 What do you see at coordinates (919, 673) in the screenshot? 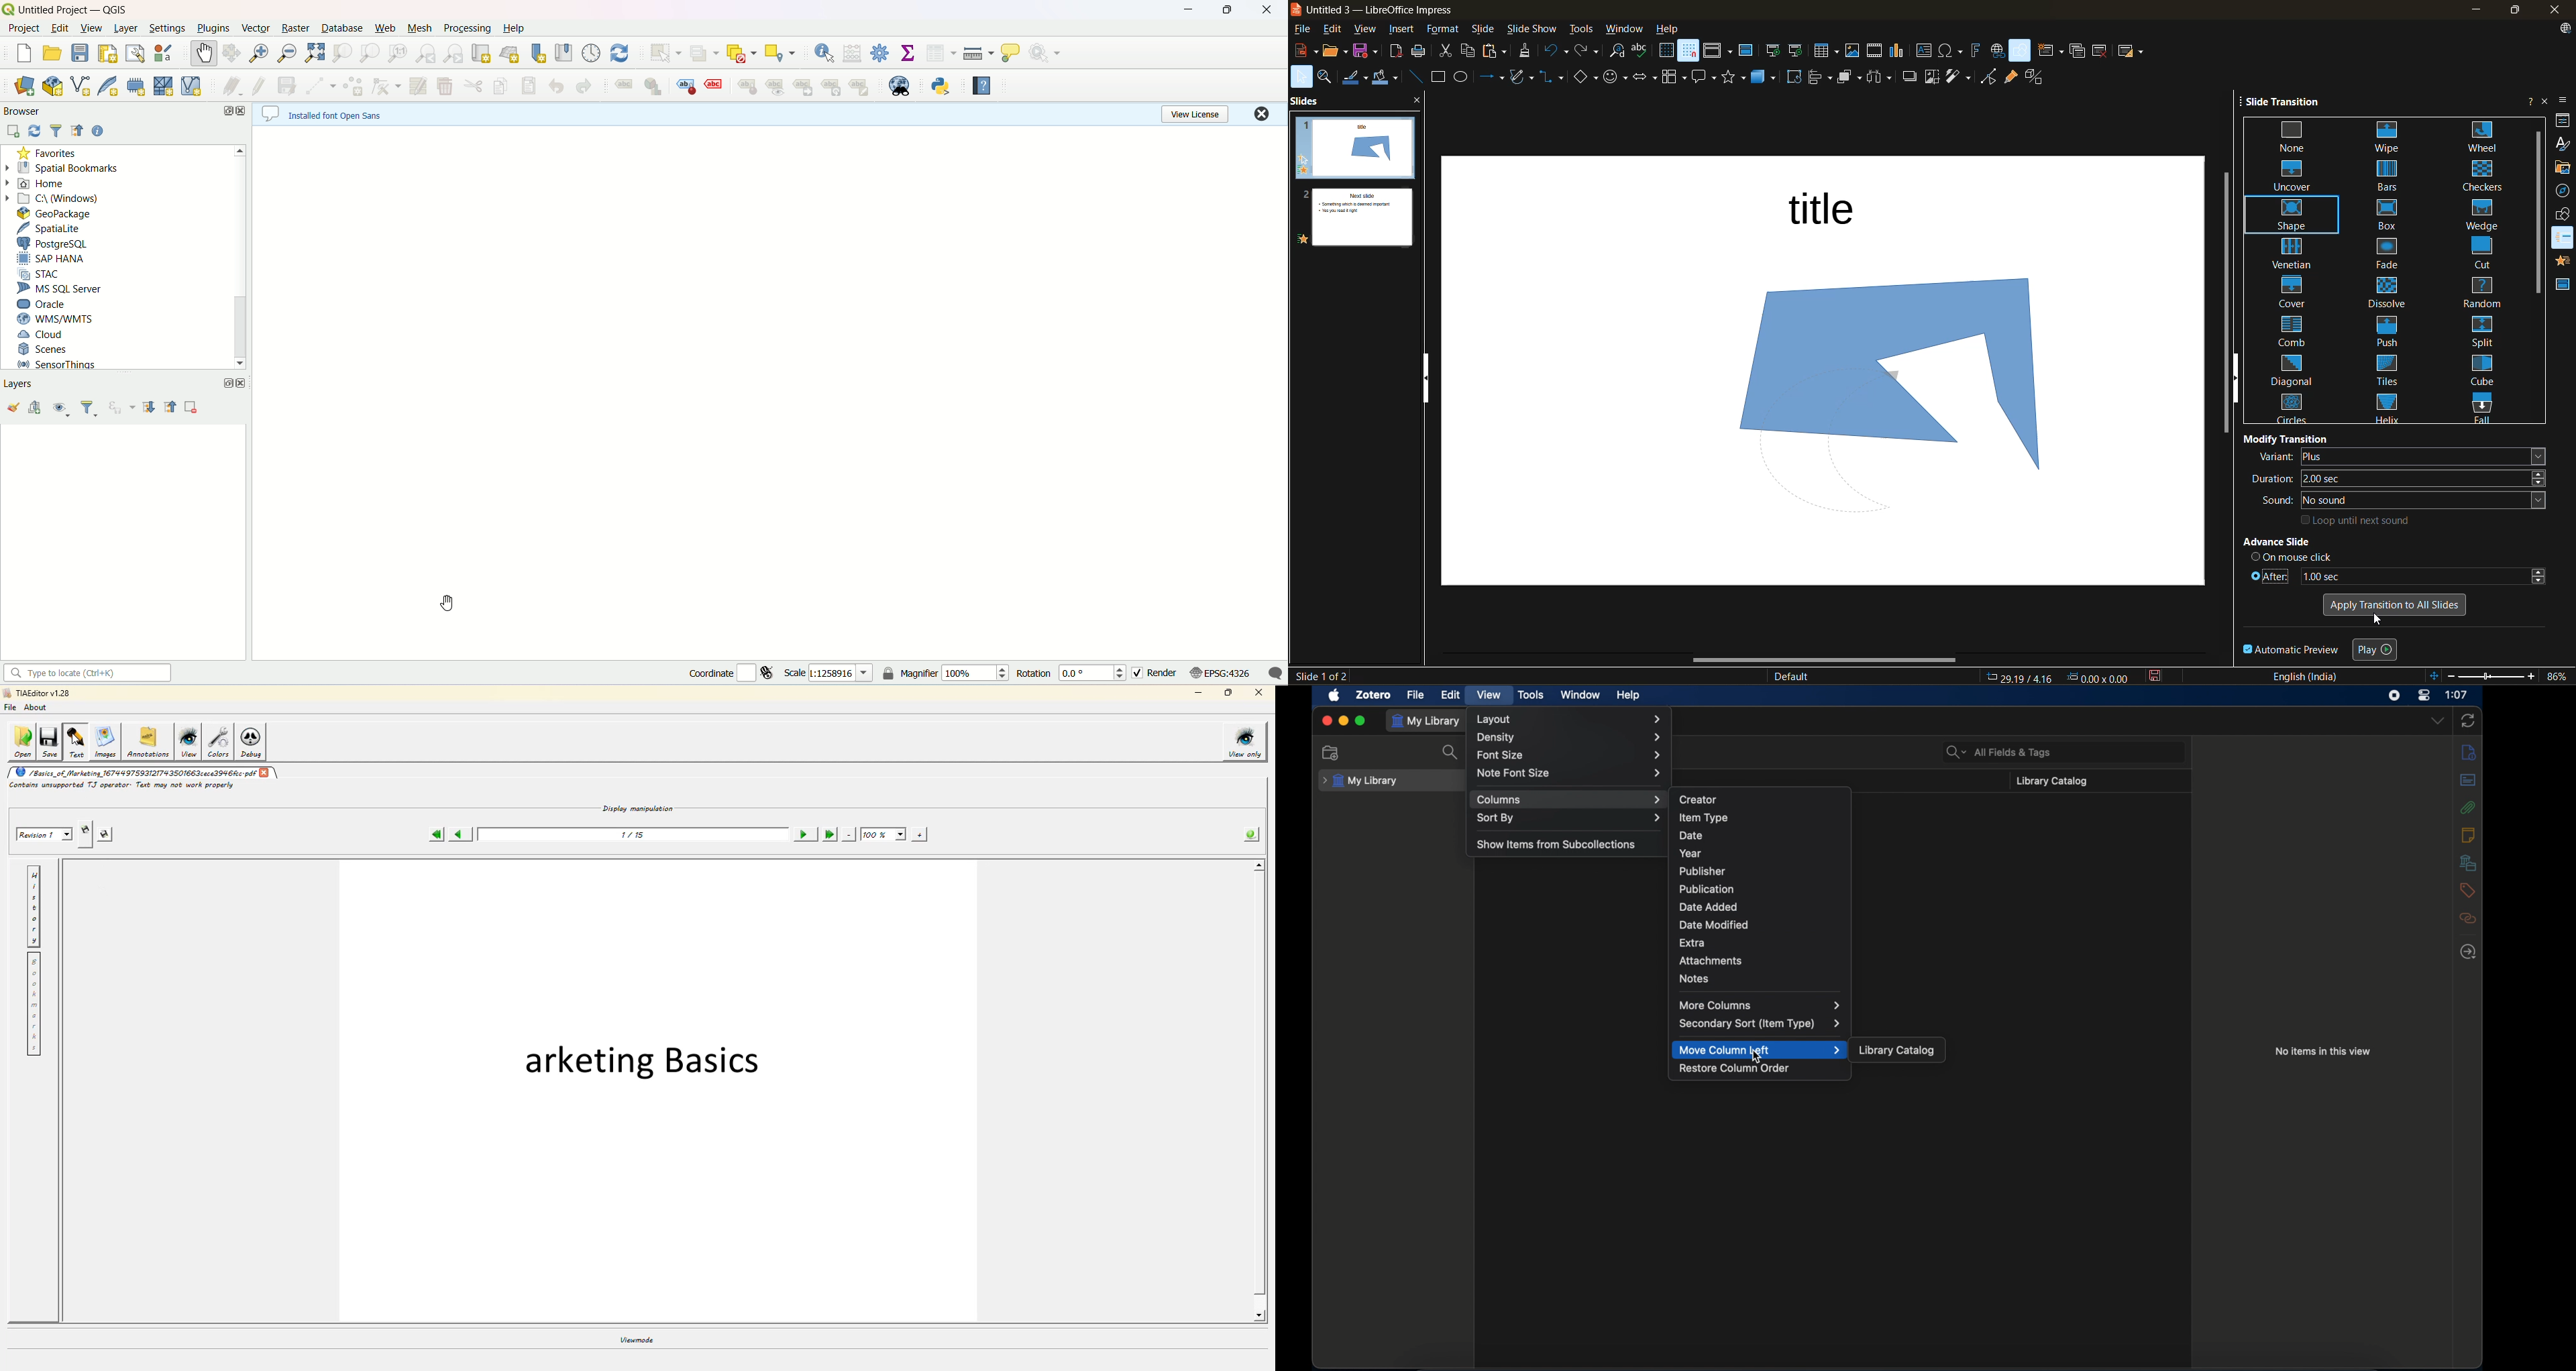
I see `magnifier` at bounding box center [919, 673].